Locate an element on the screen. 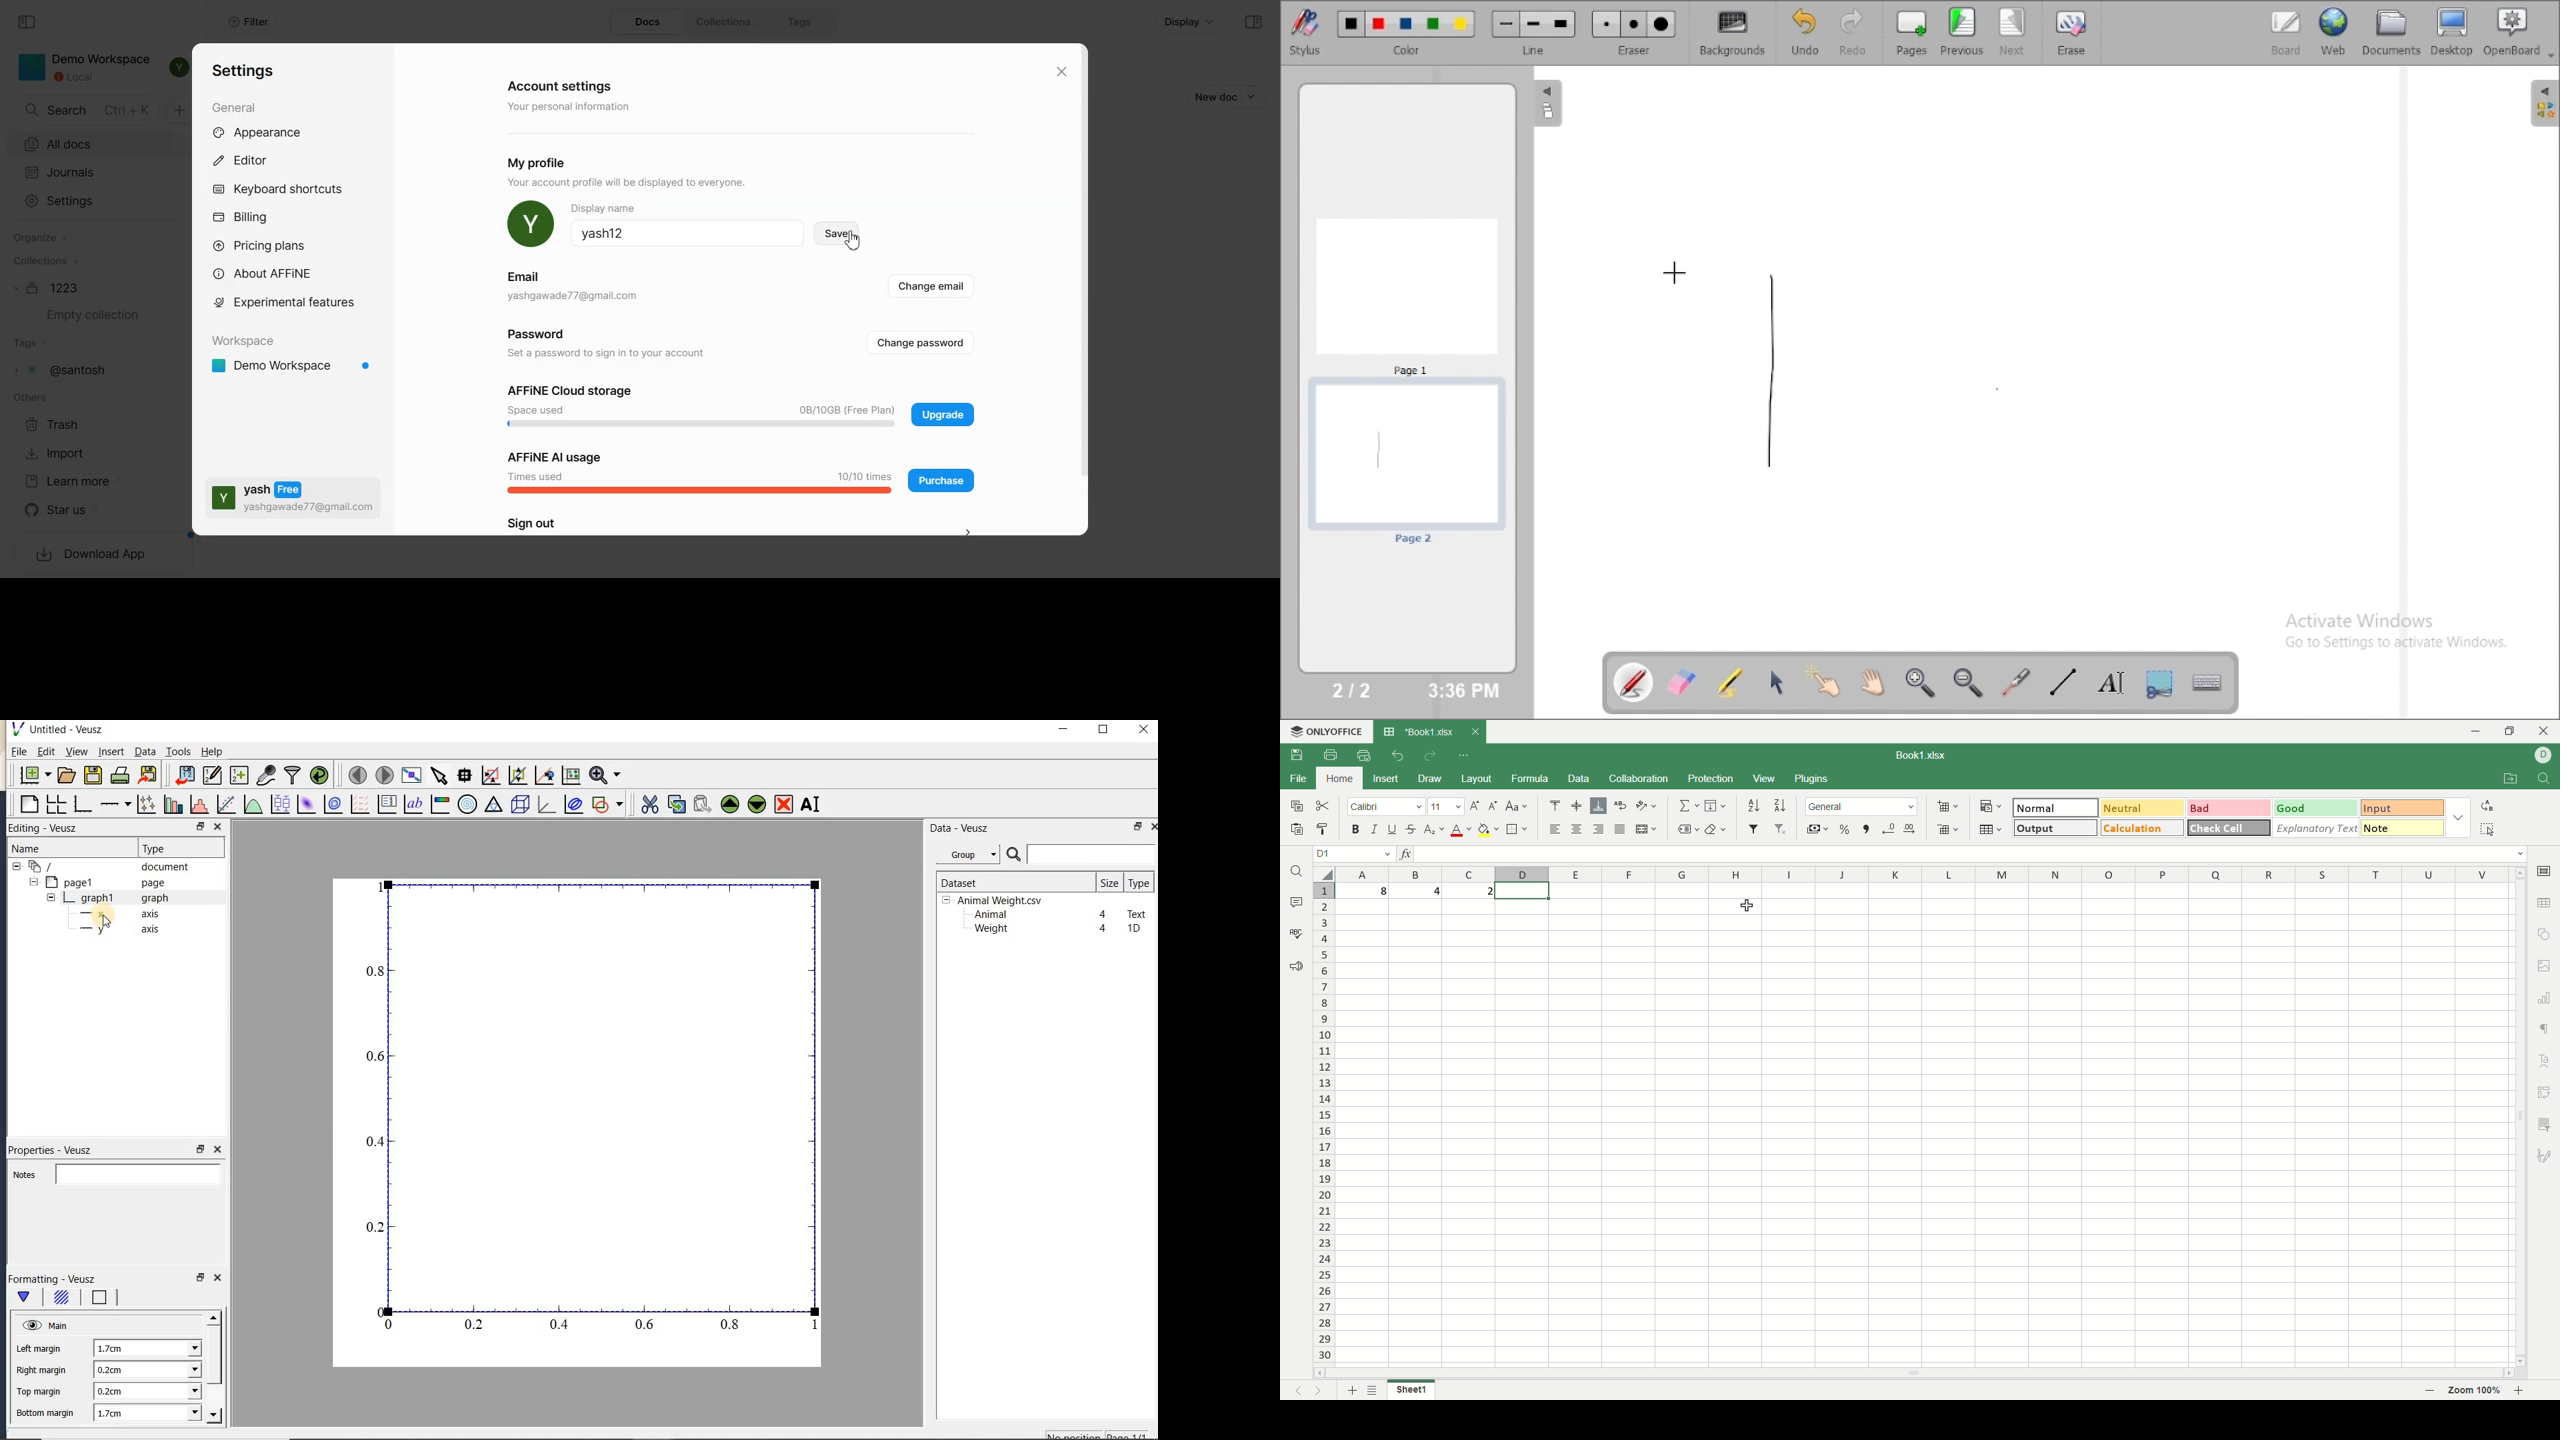  print is located at coordinates (1331, 755).